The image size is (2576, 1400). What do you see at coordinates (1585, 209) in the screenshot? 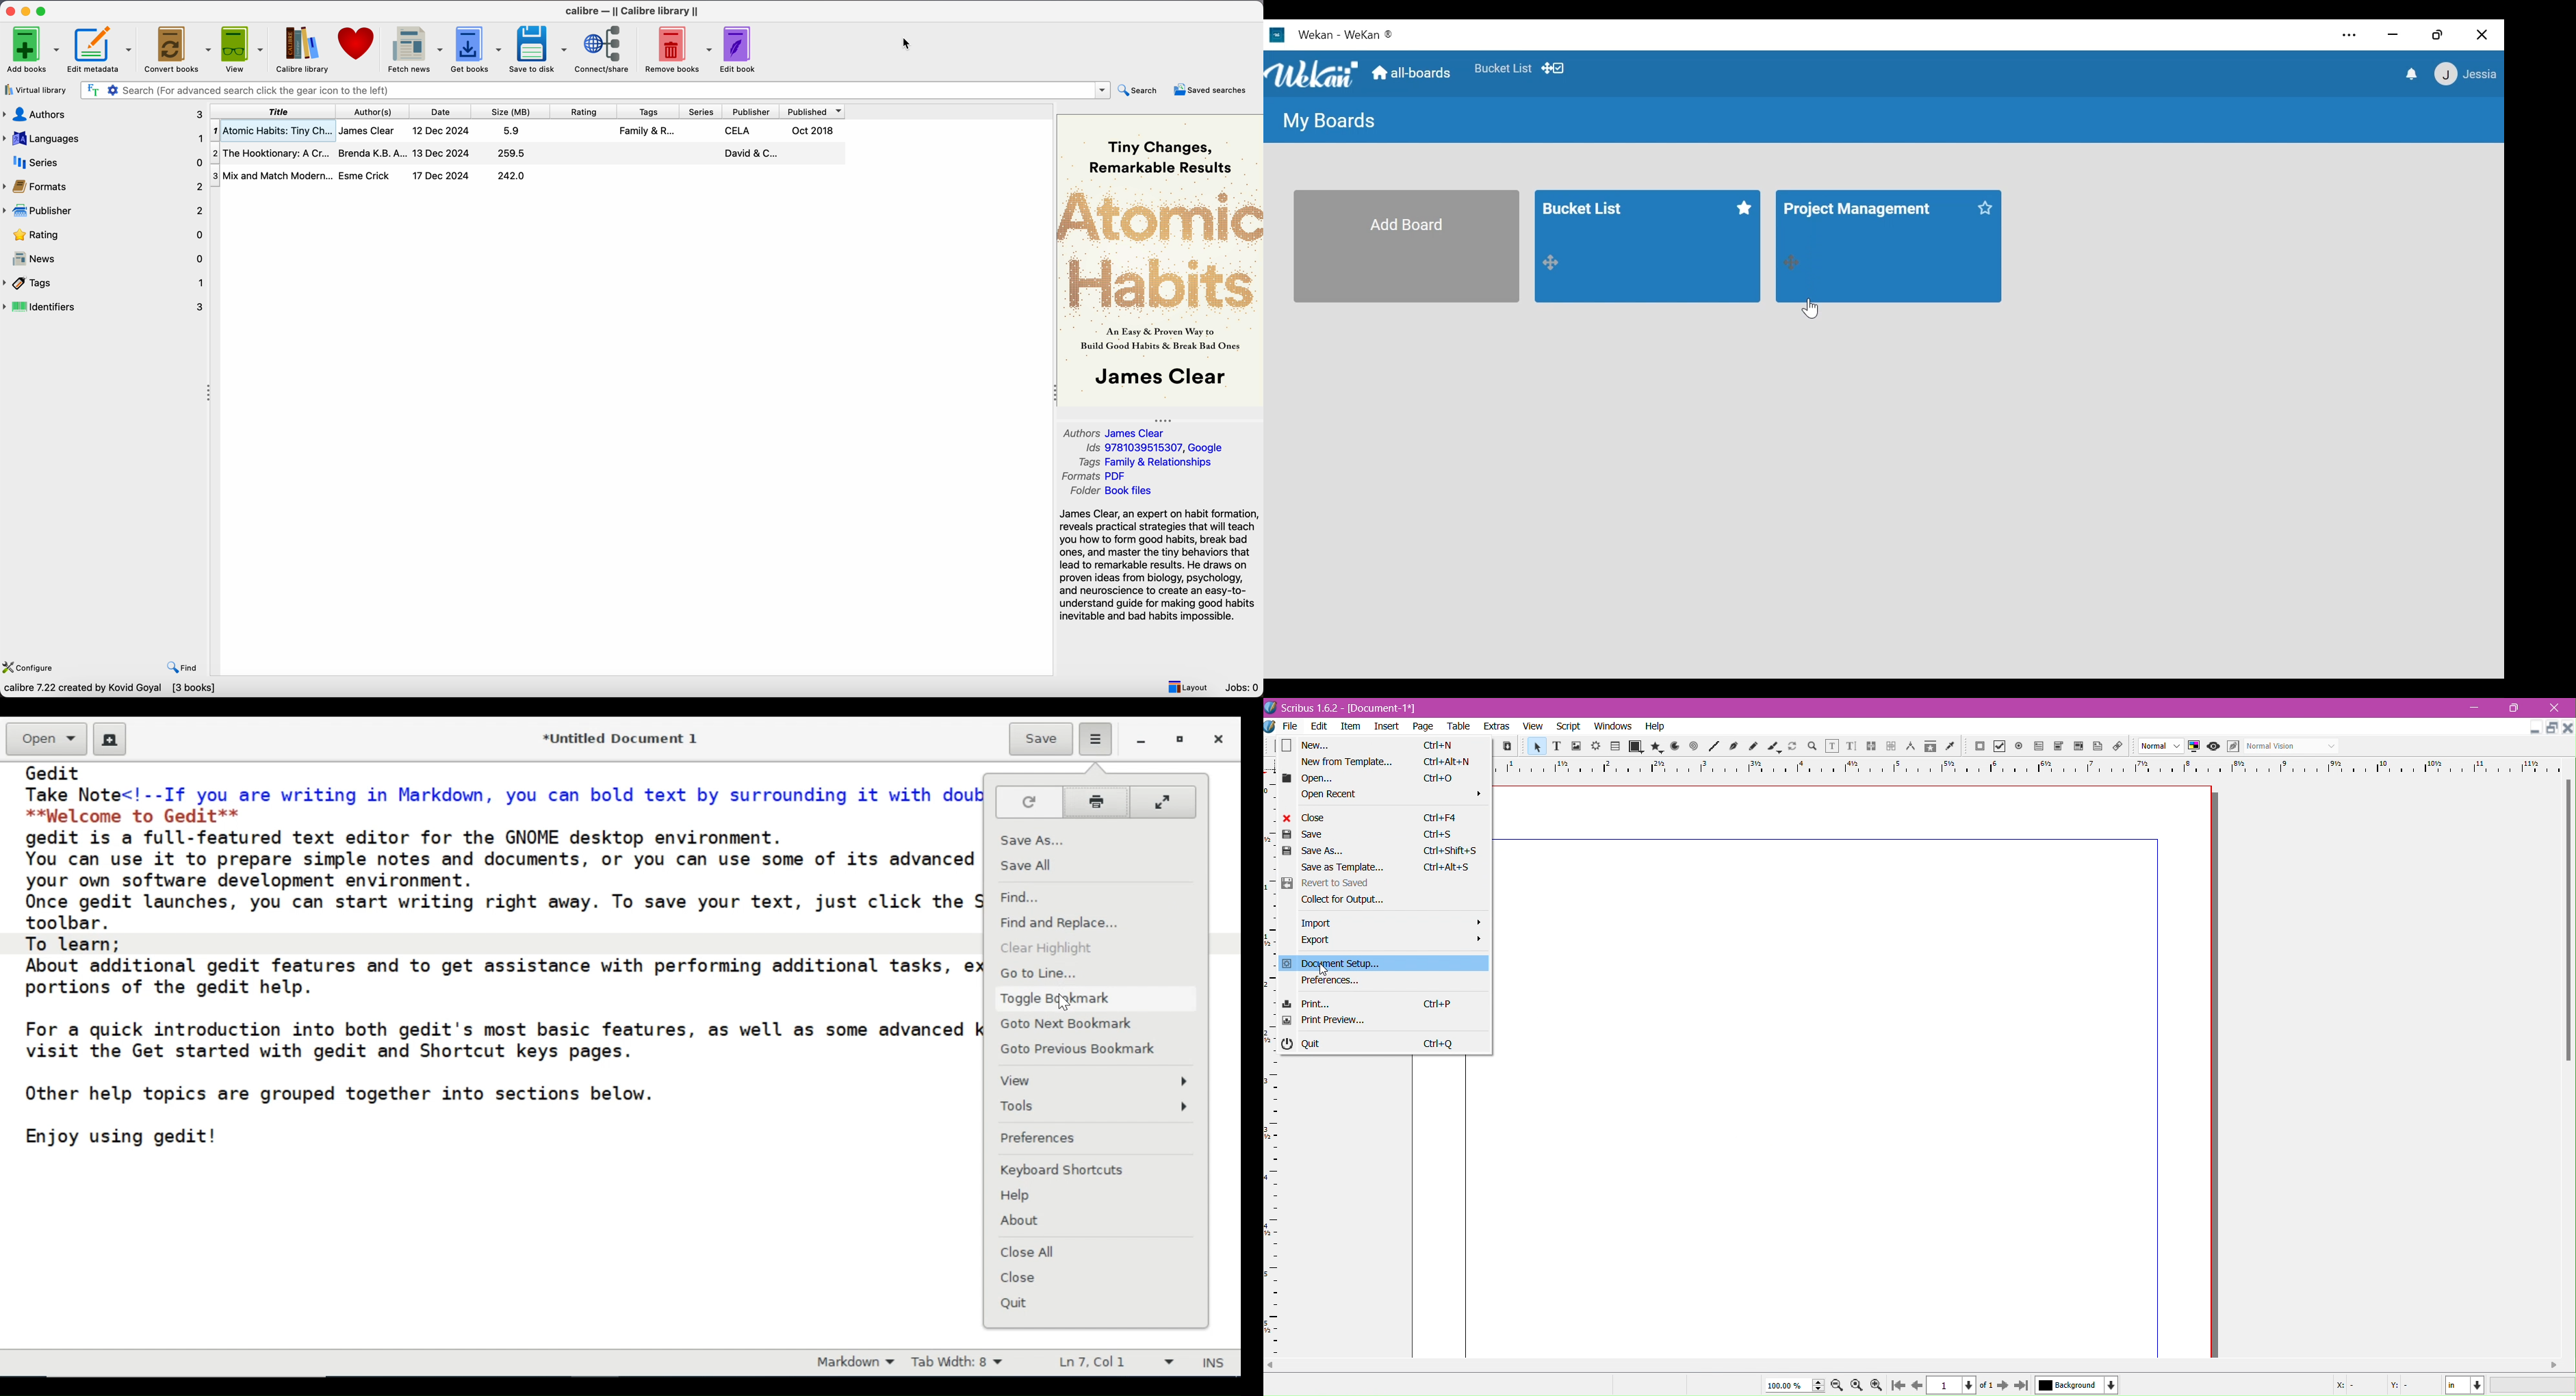
I see `Bucket List` at bounding box center [1585, 209].